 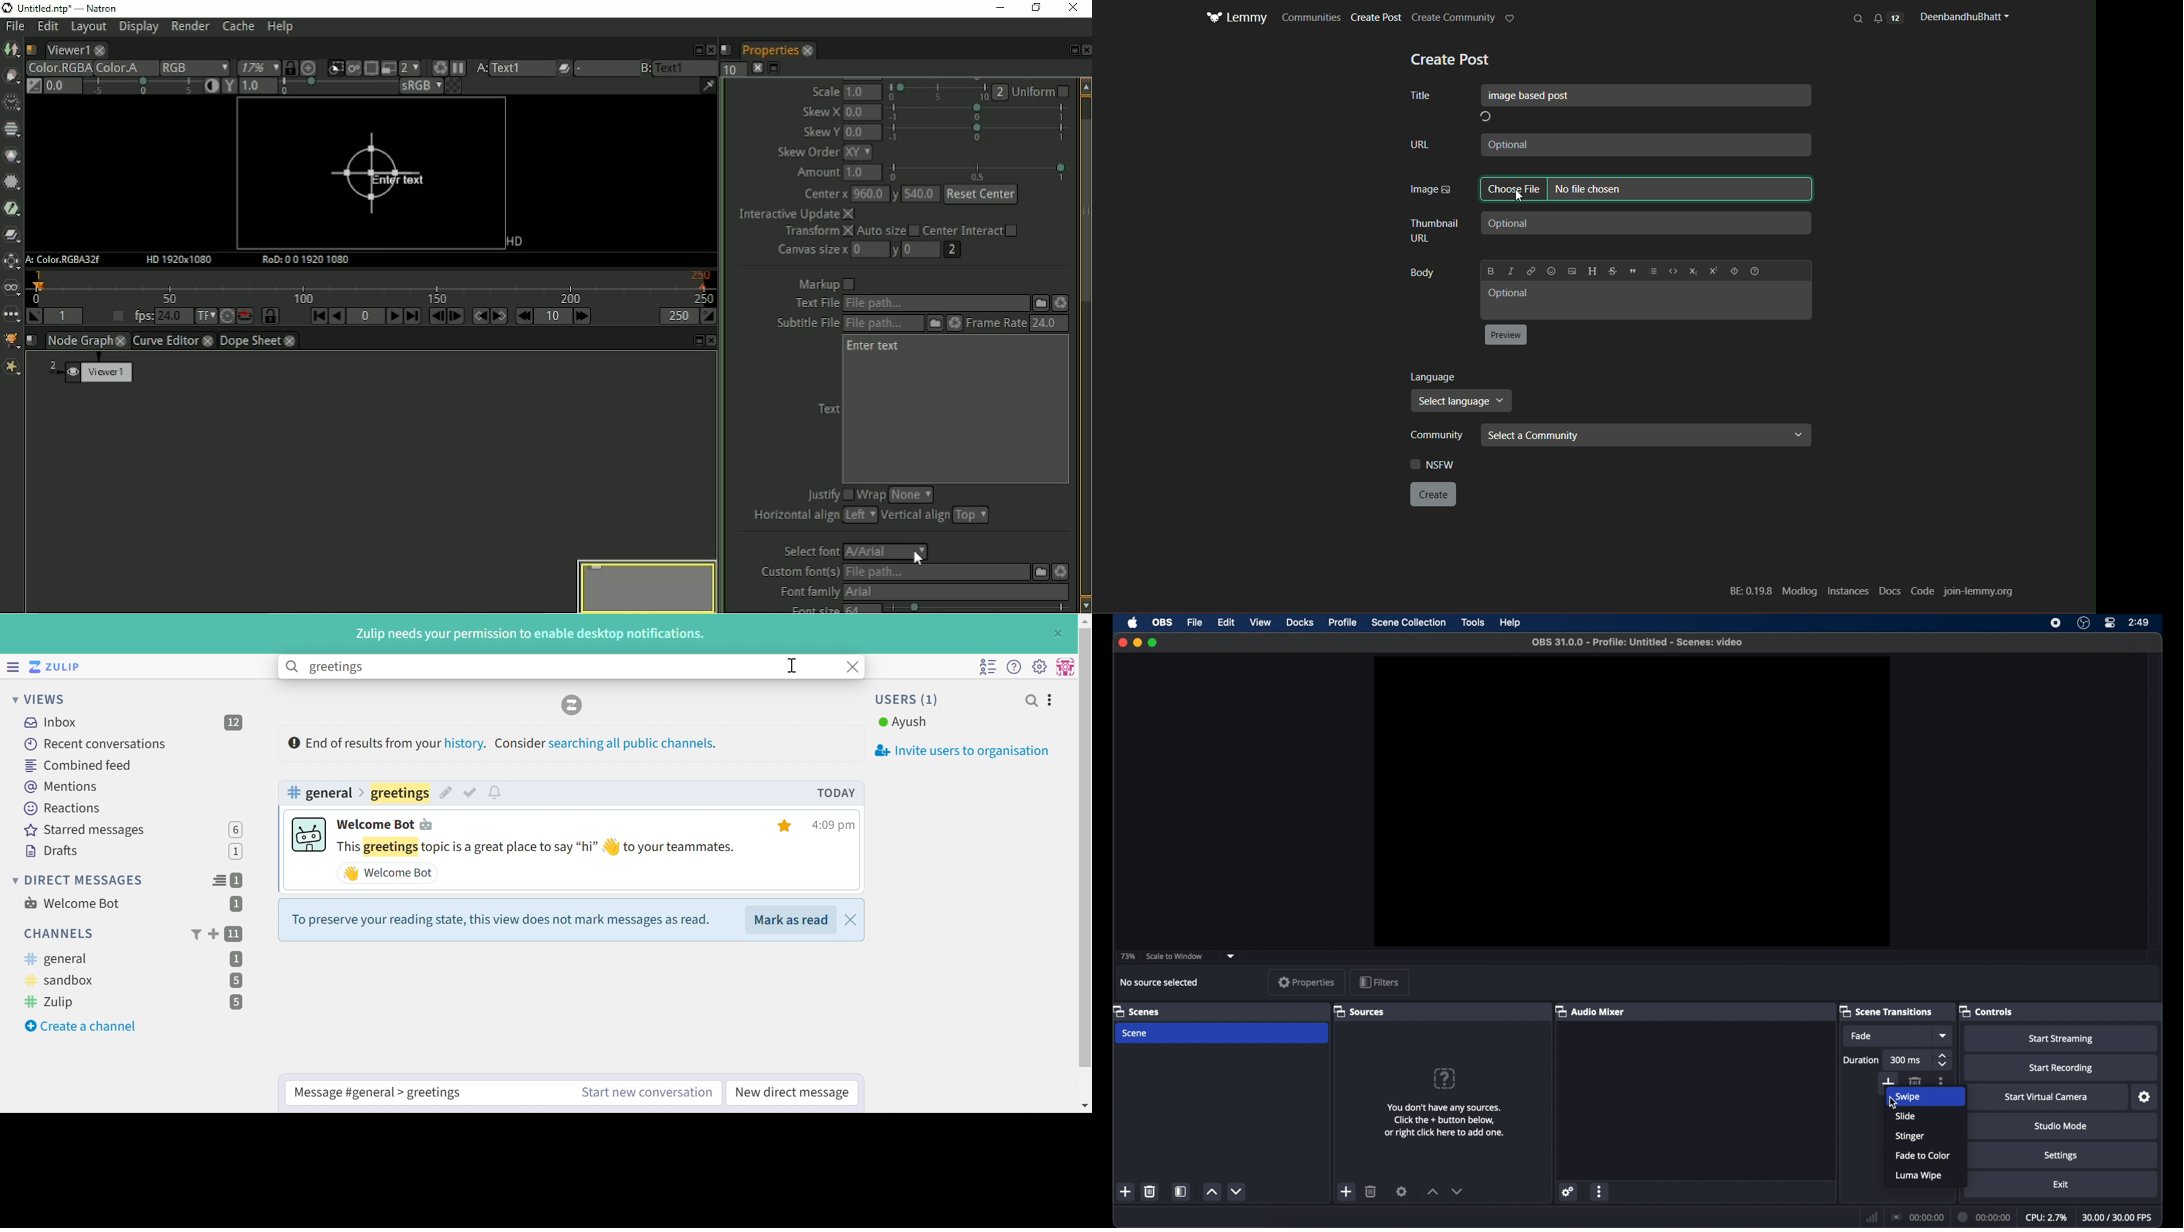 I want to click on 5, so click(x=236, y=1003).